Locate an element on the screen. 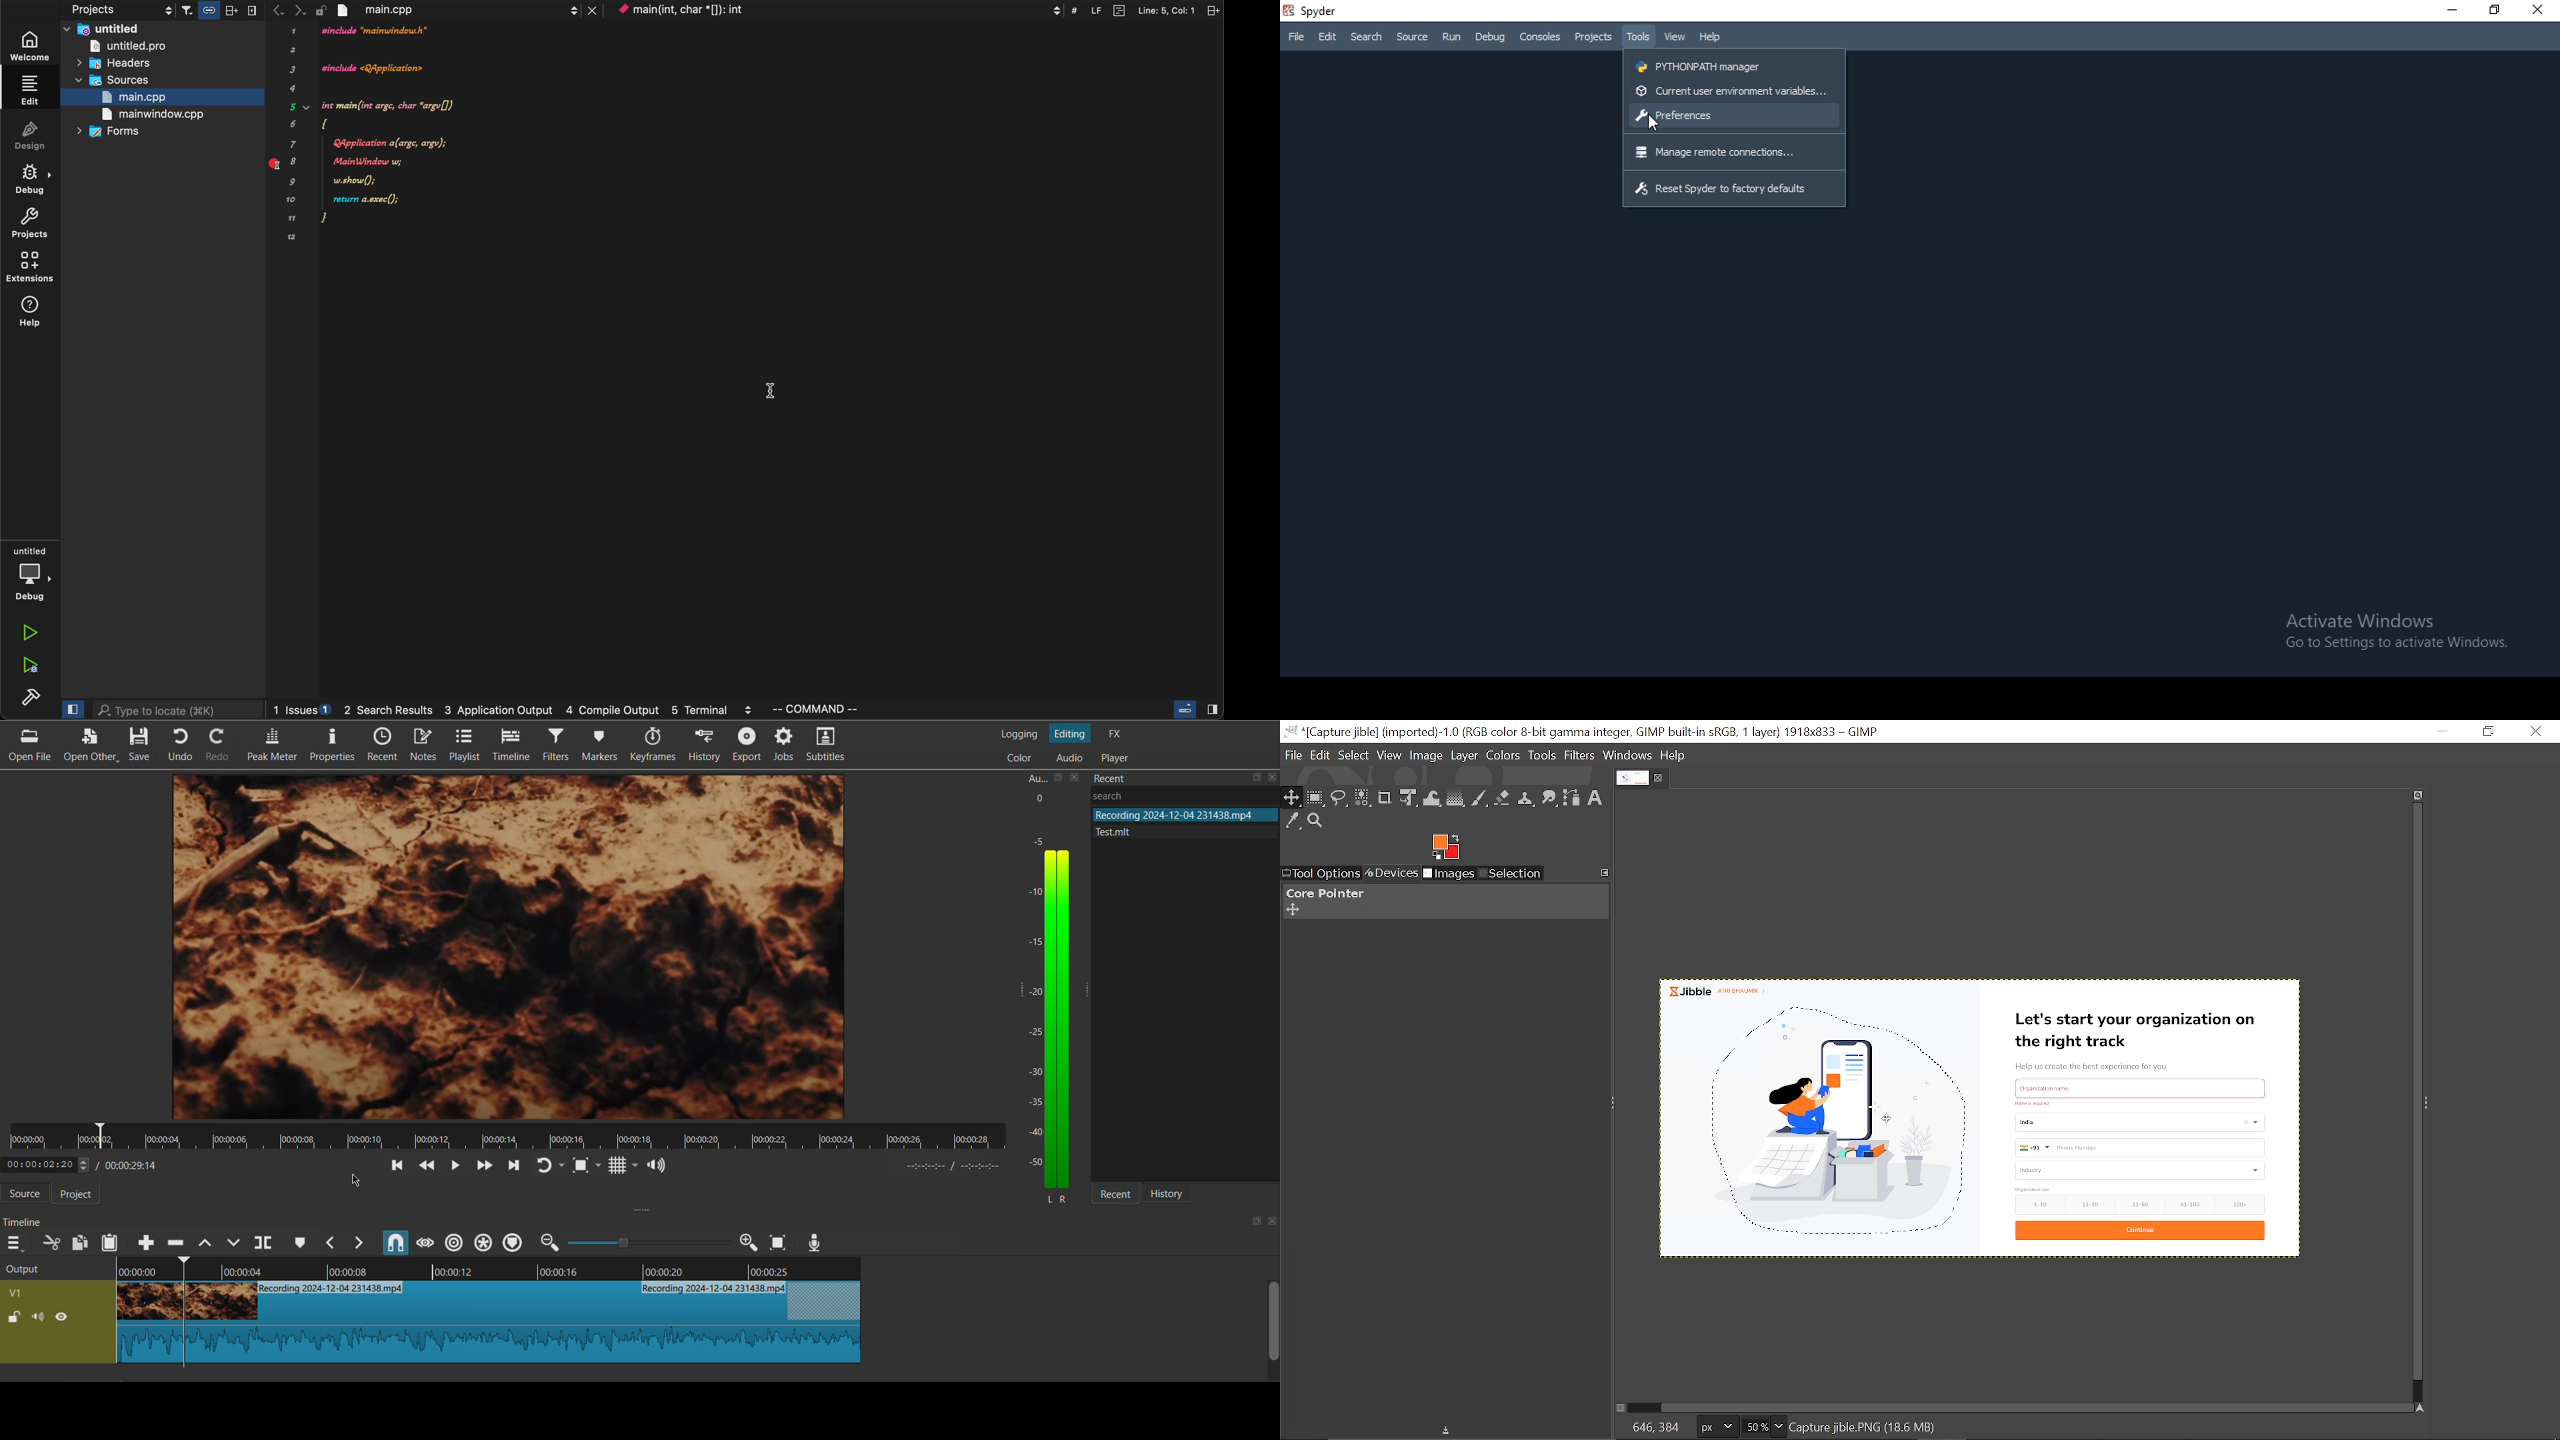 The height and width of the screenshot is (1456, 2576). Current window is located at coordinates (1585, 732).